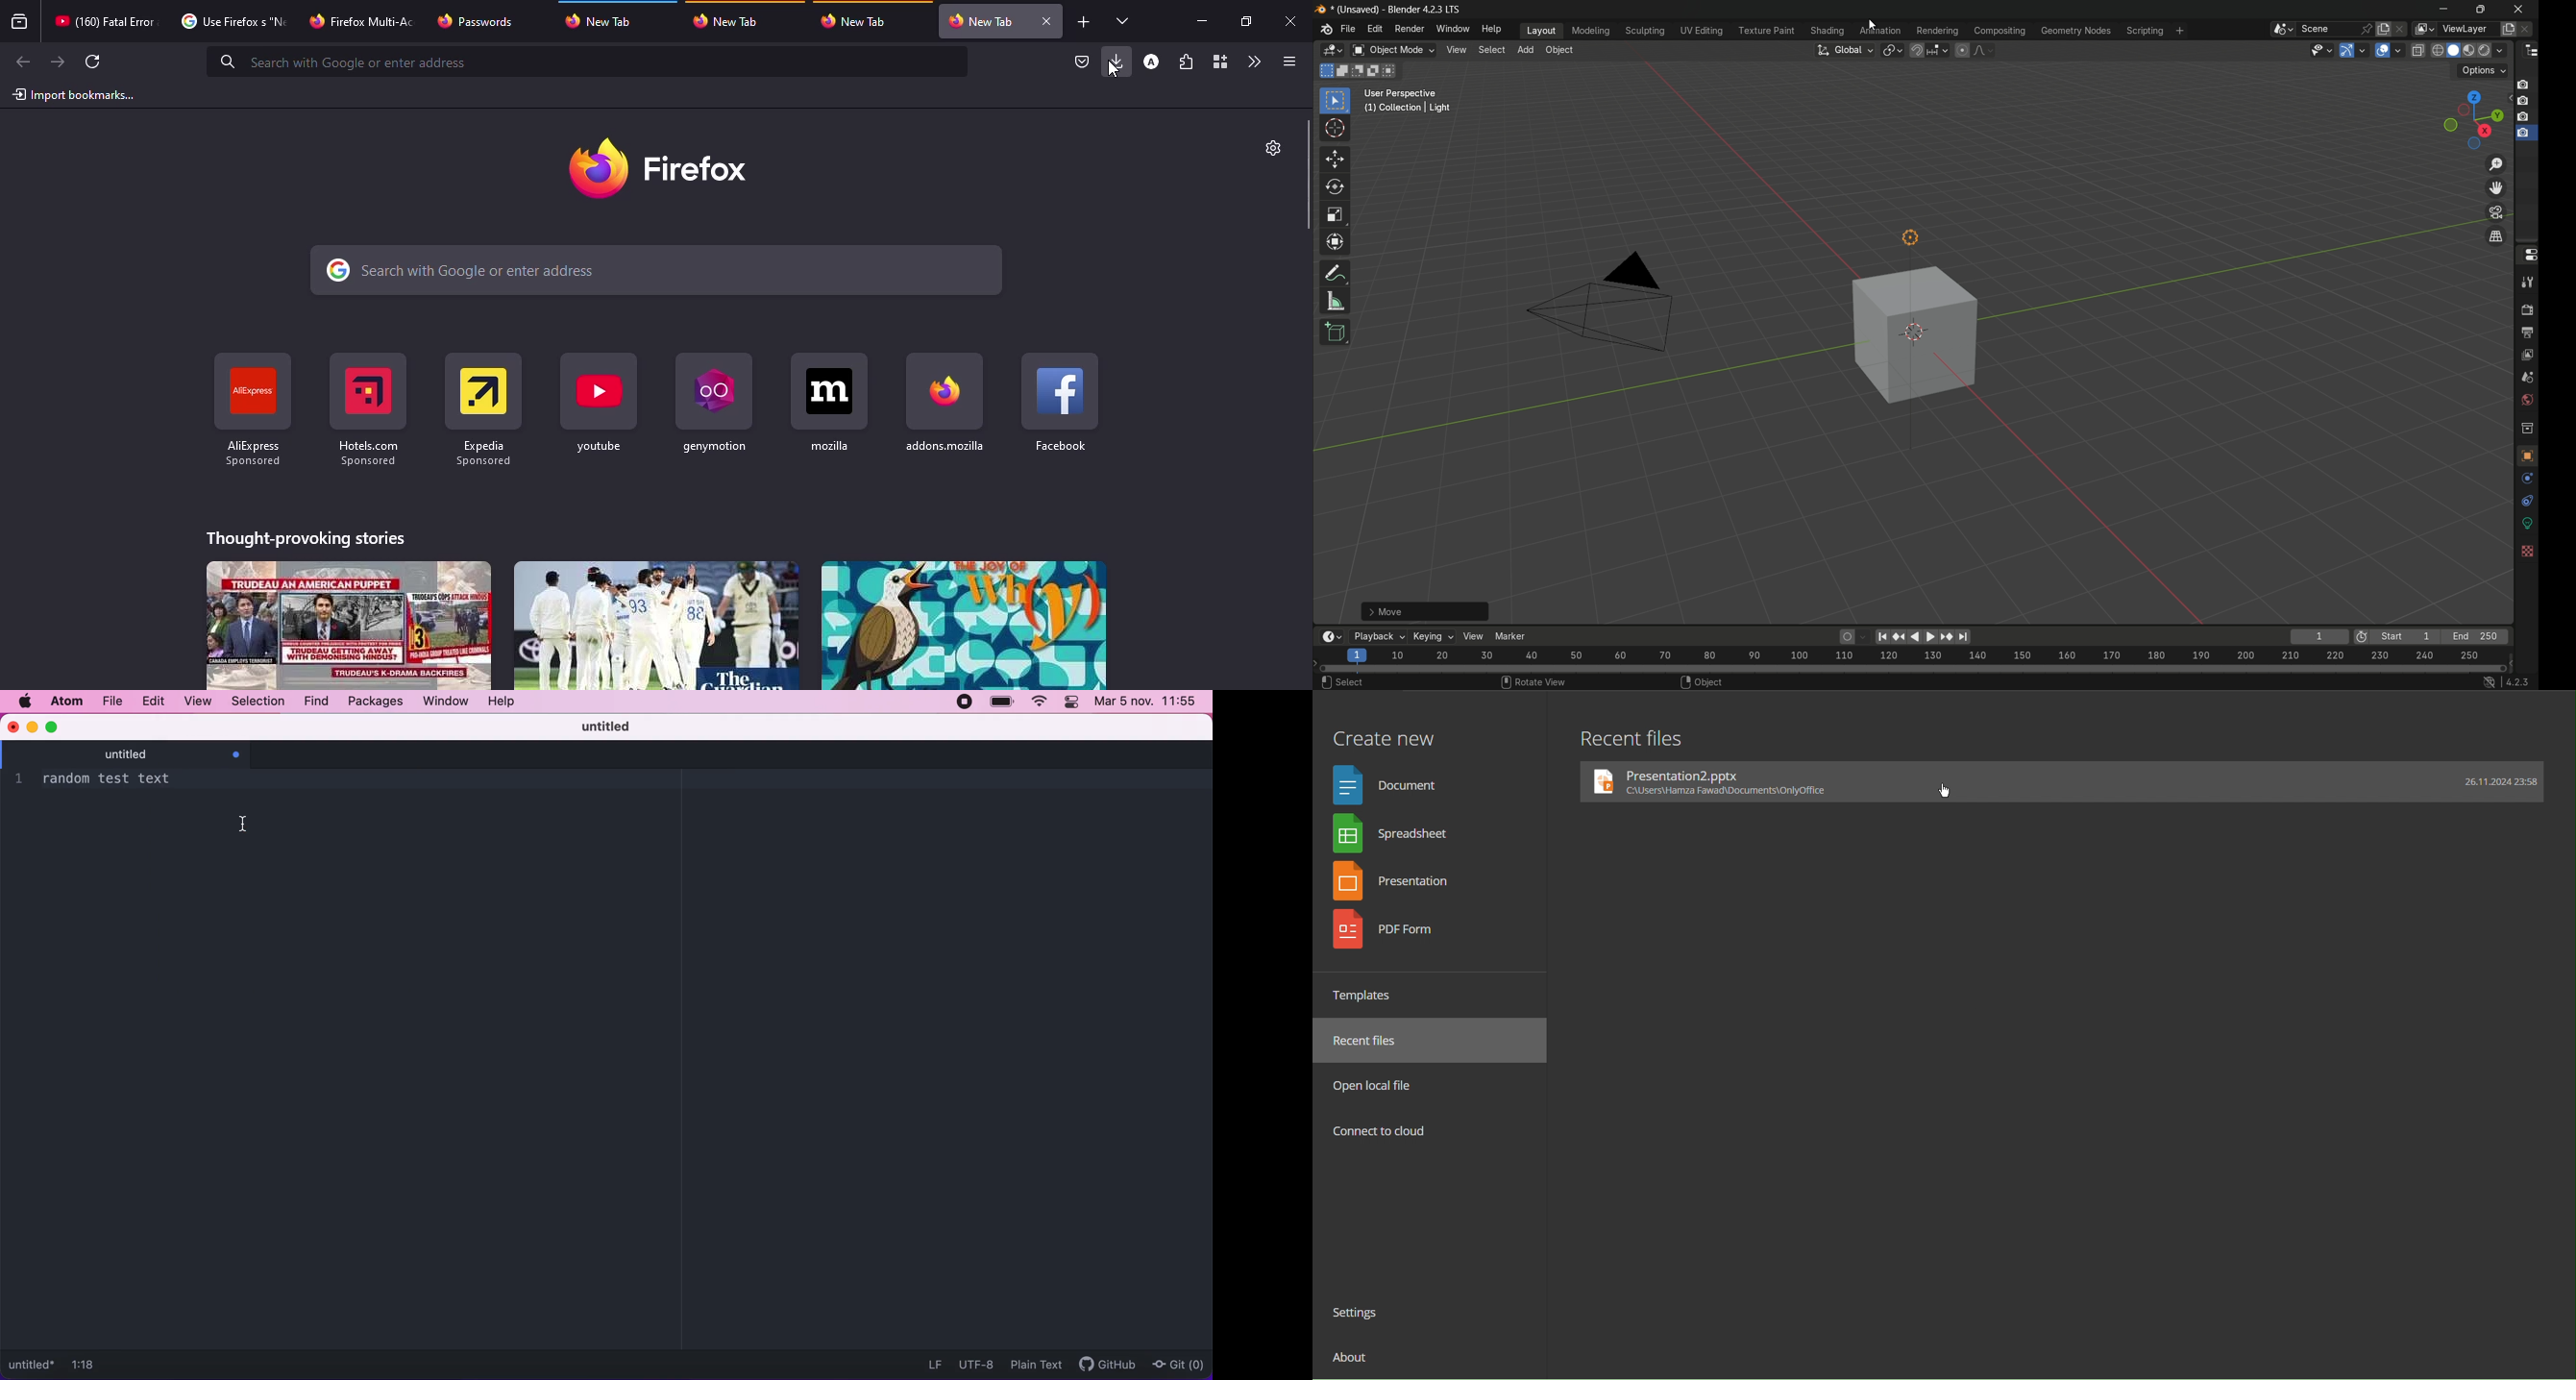  What do you see at coordinates (1373, 1041) in the screenshot?
I see `Recent Files` at bounding box center [1373, 1041].